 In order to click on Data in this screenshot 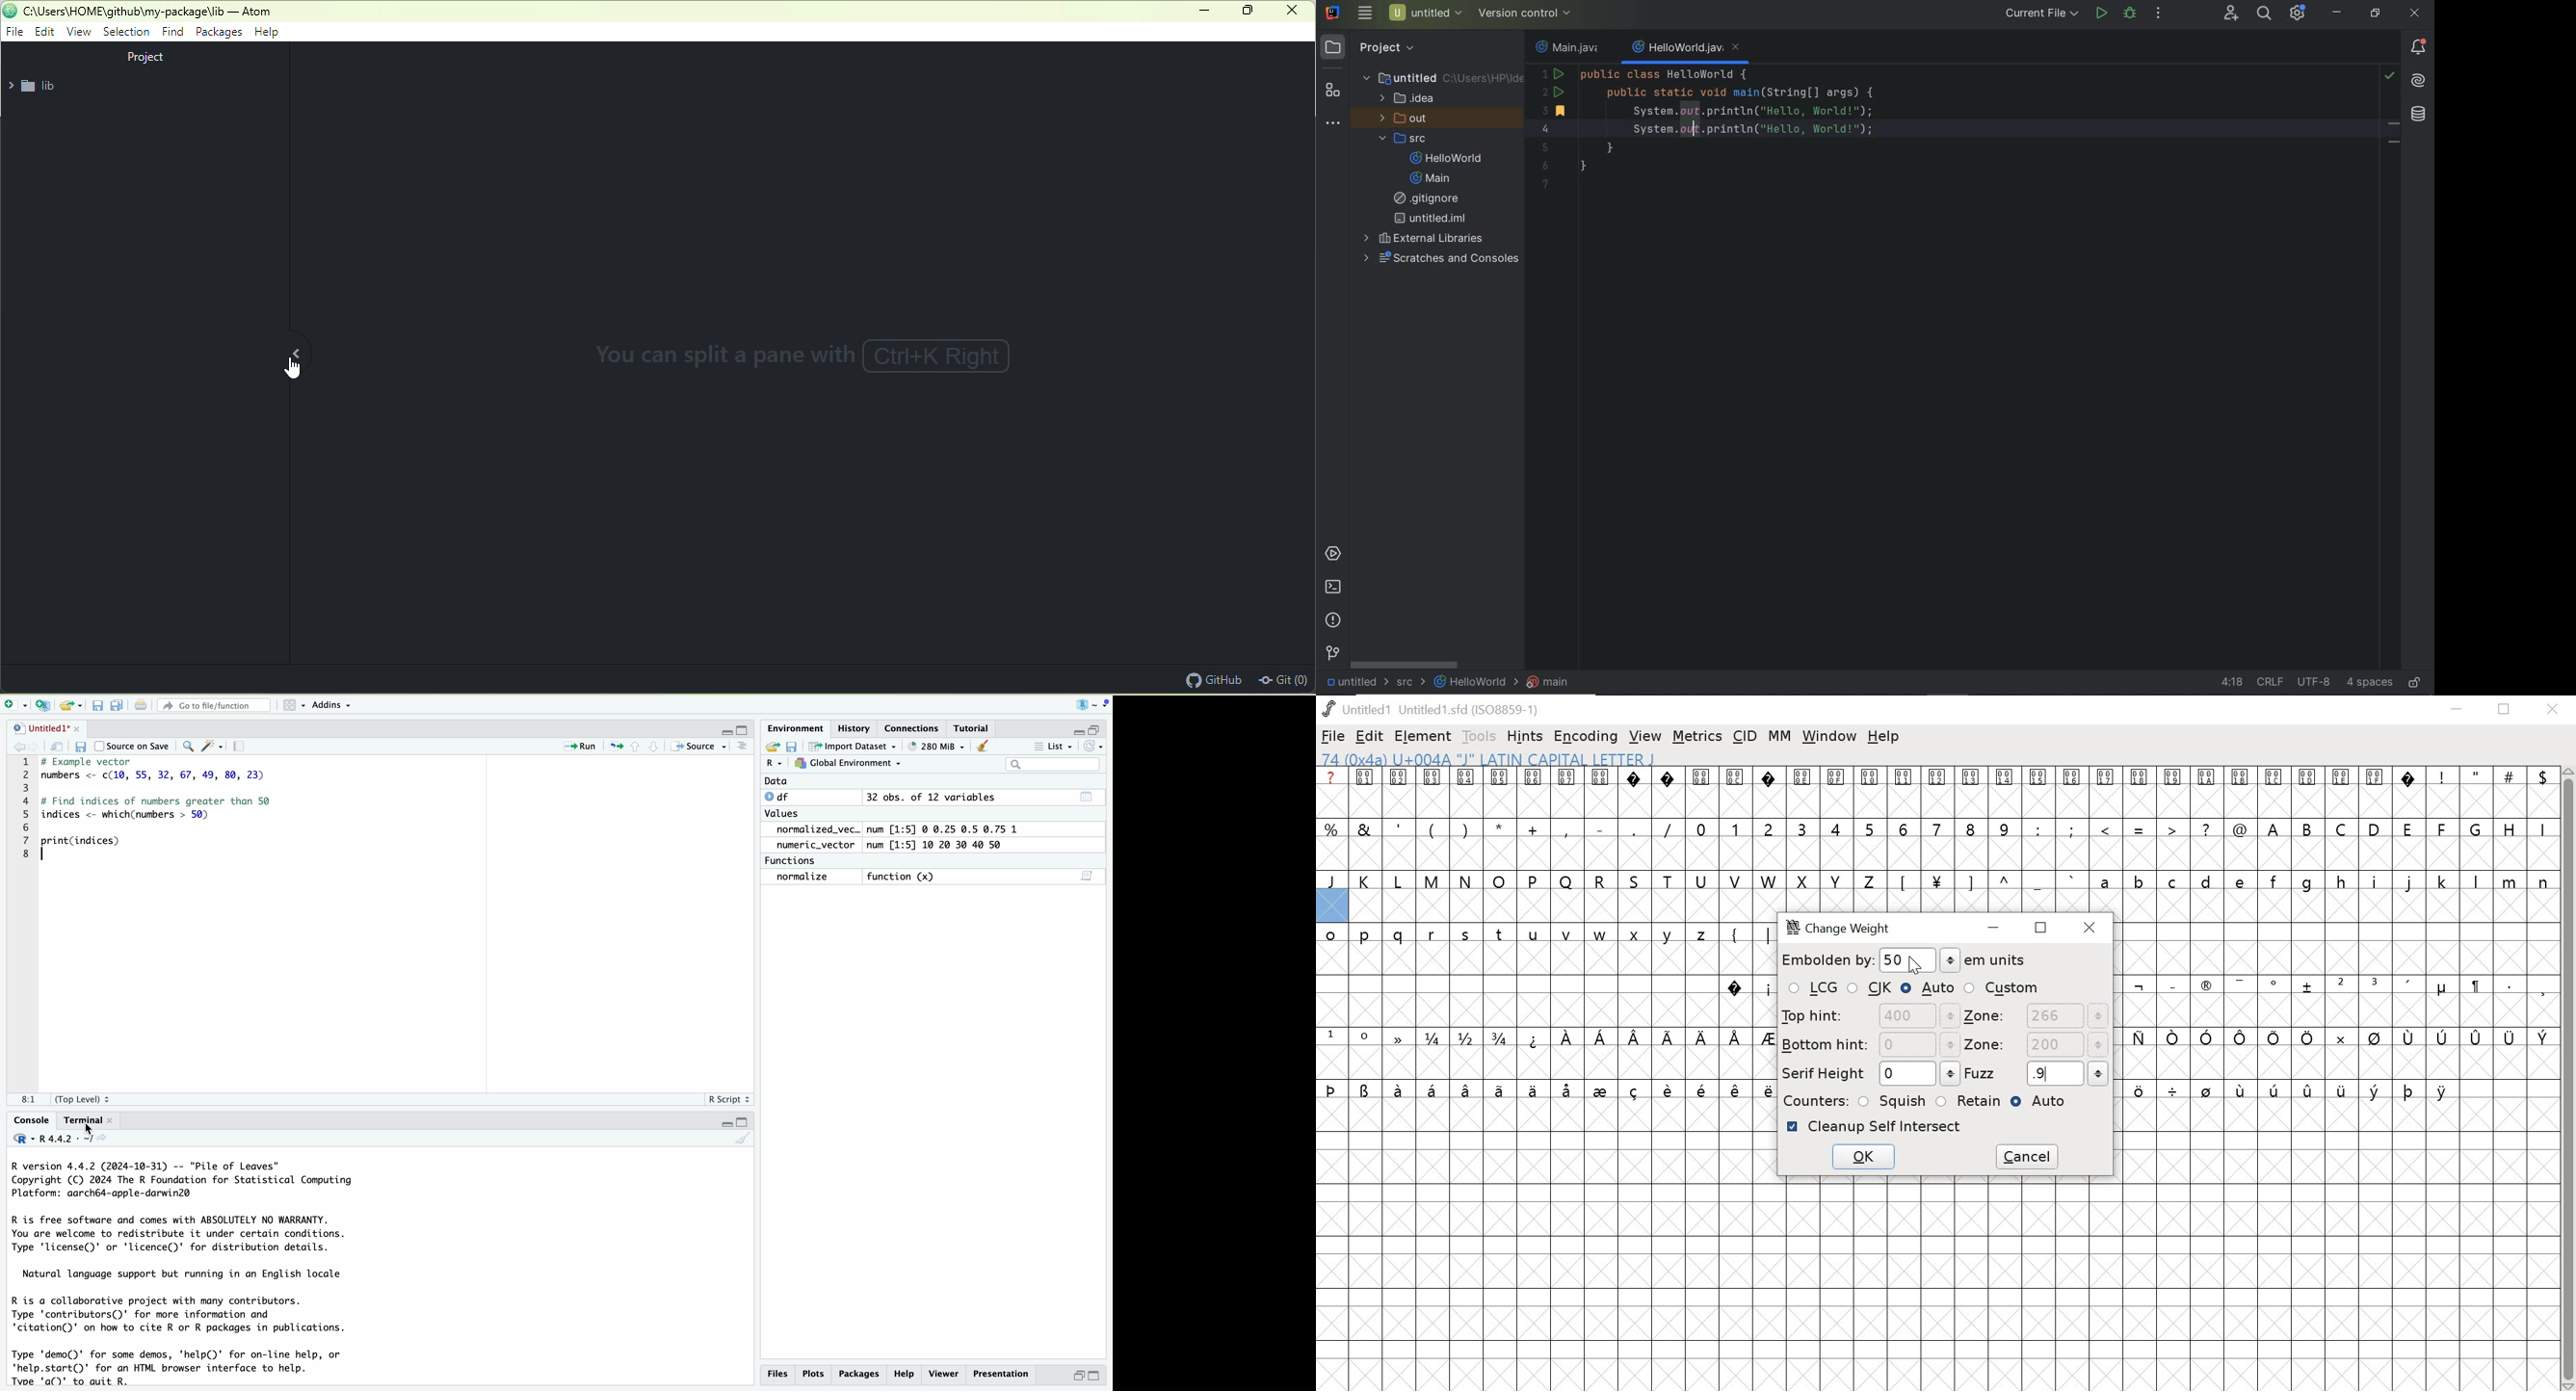, I will do `click(776, 781)`.